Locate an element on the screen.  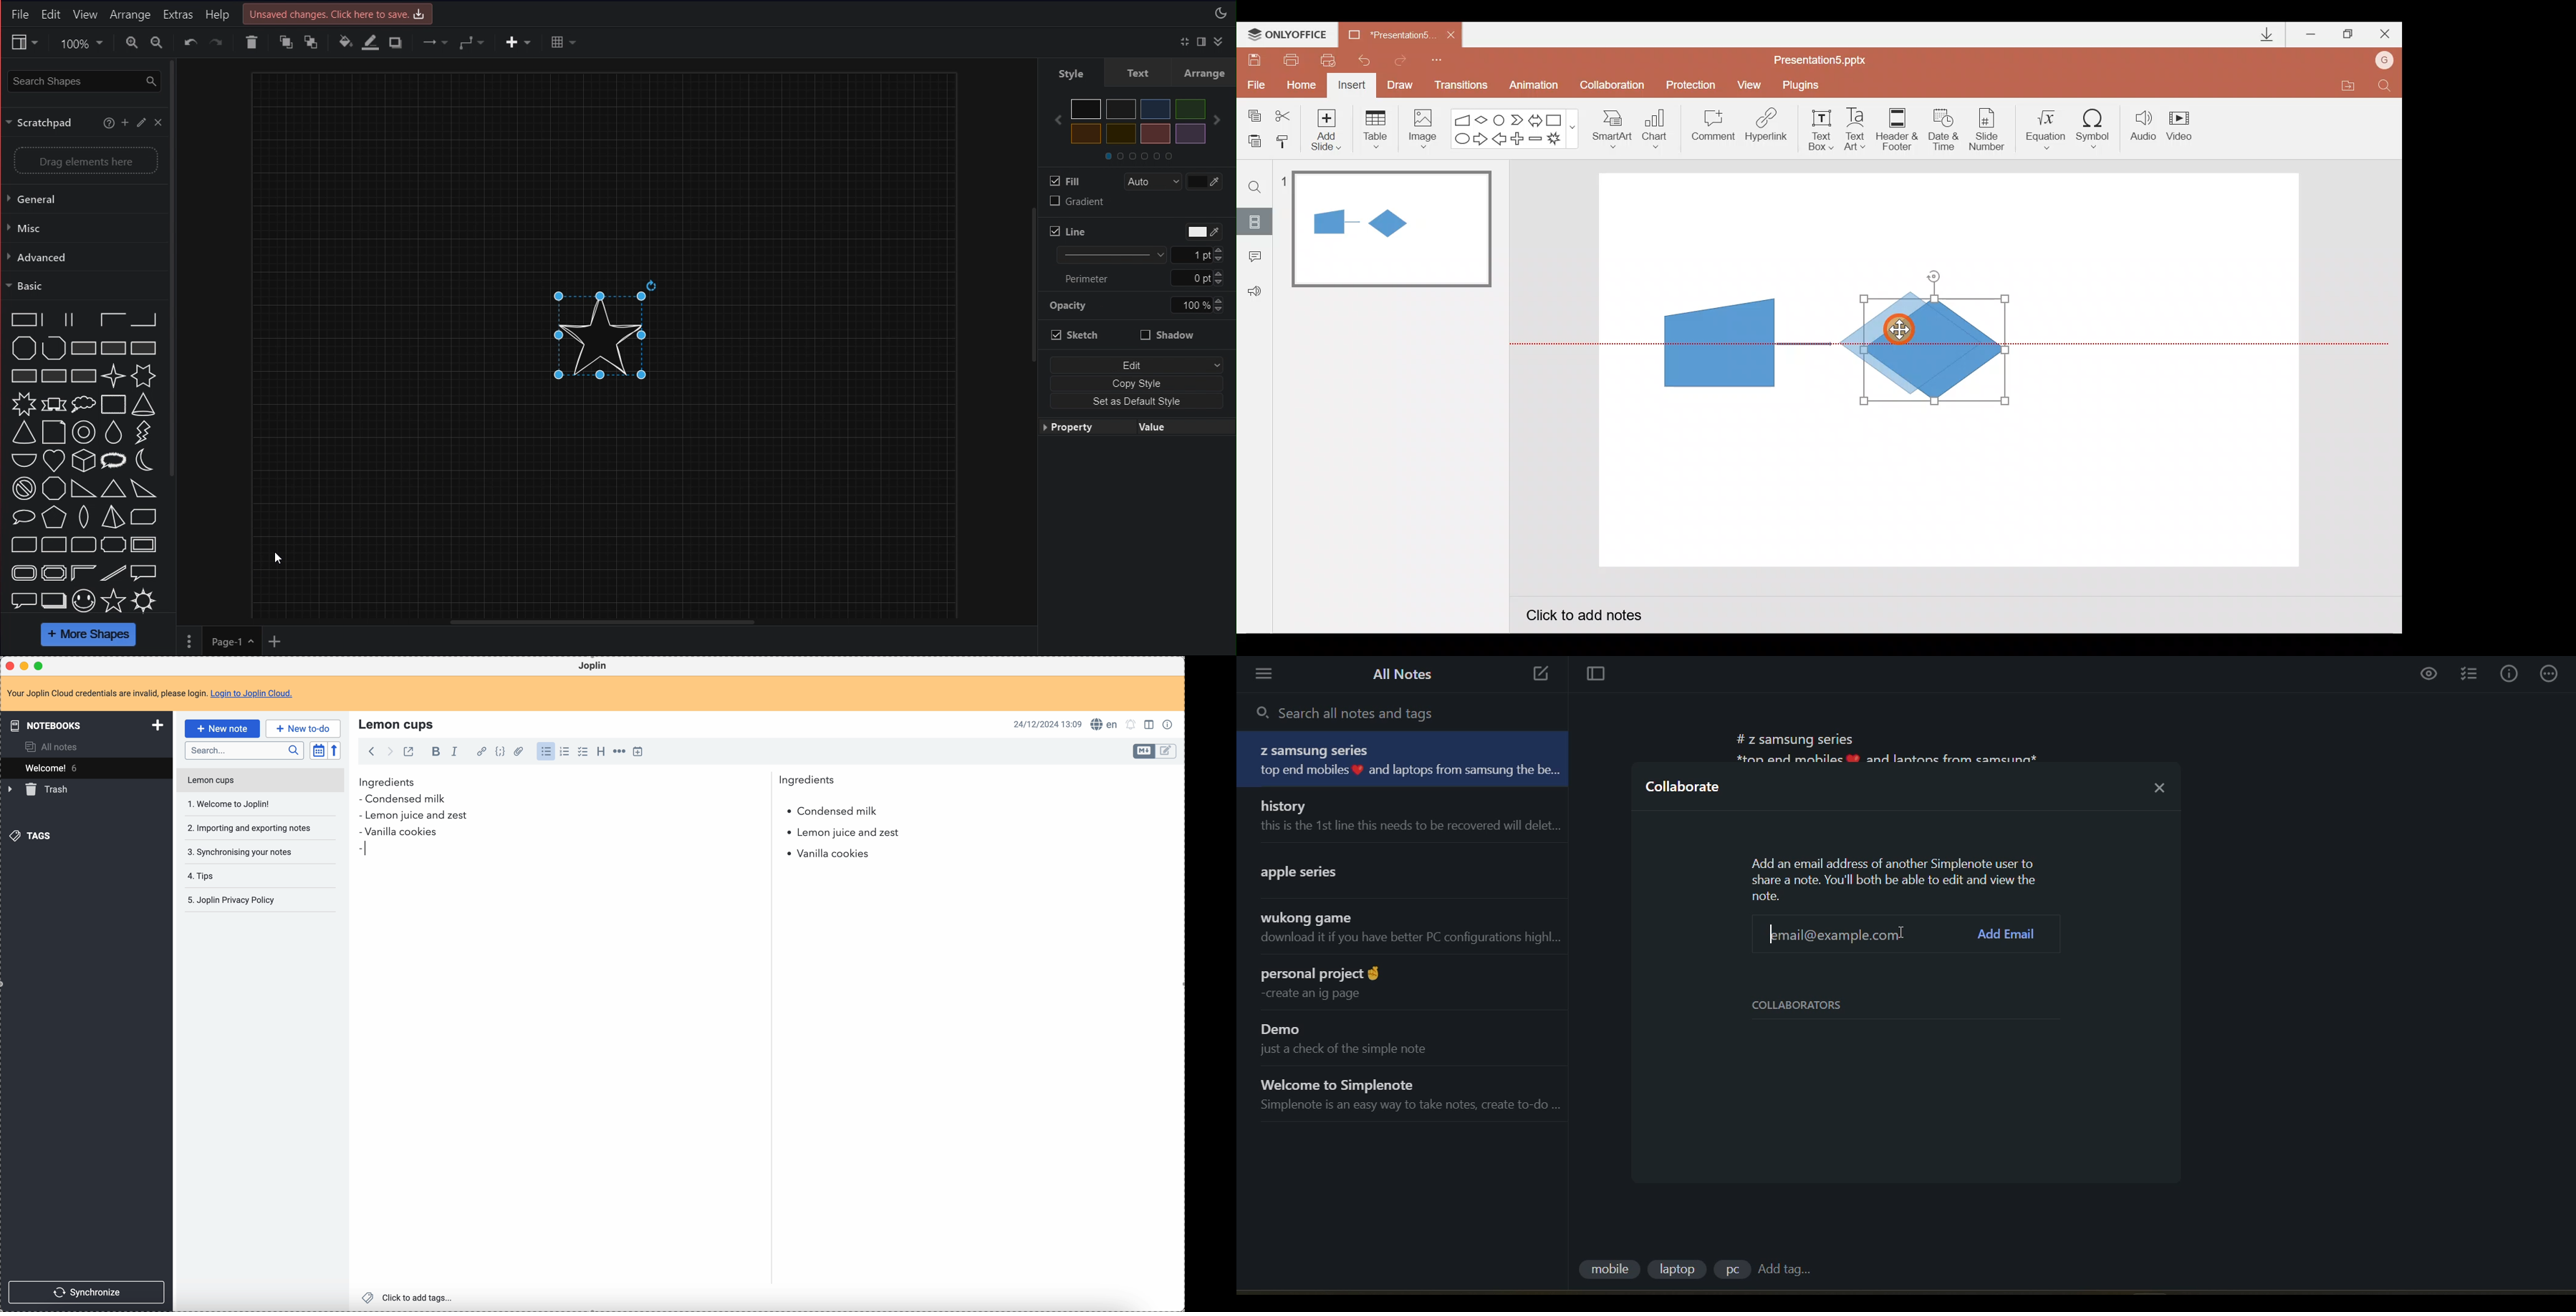
vanilla cookies is located at coordinates (825, 854).